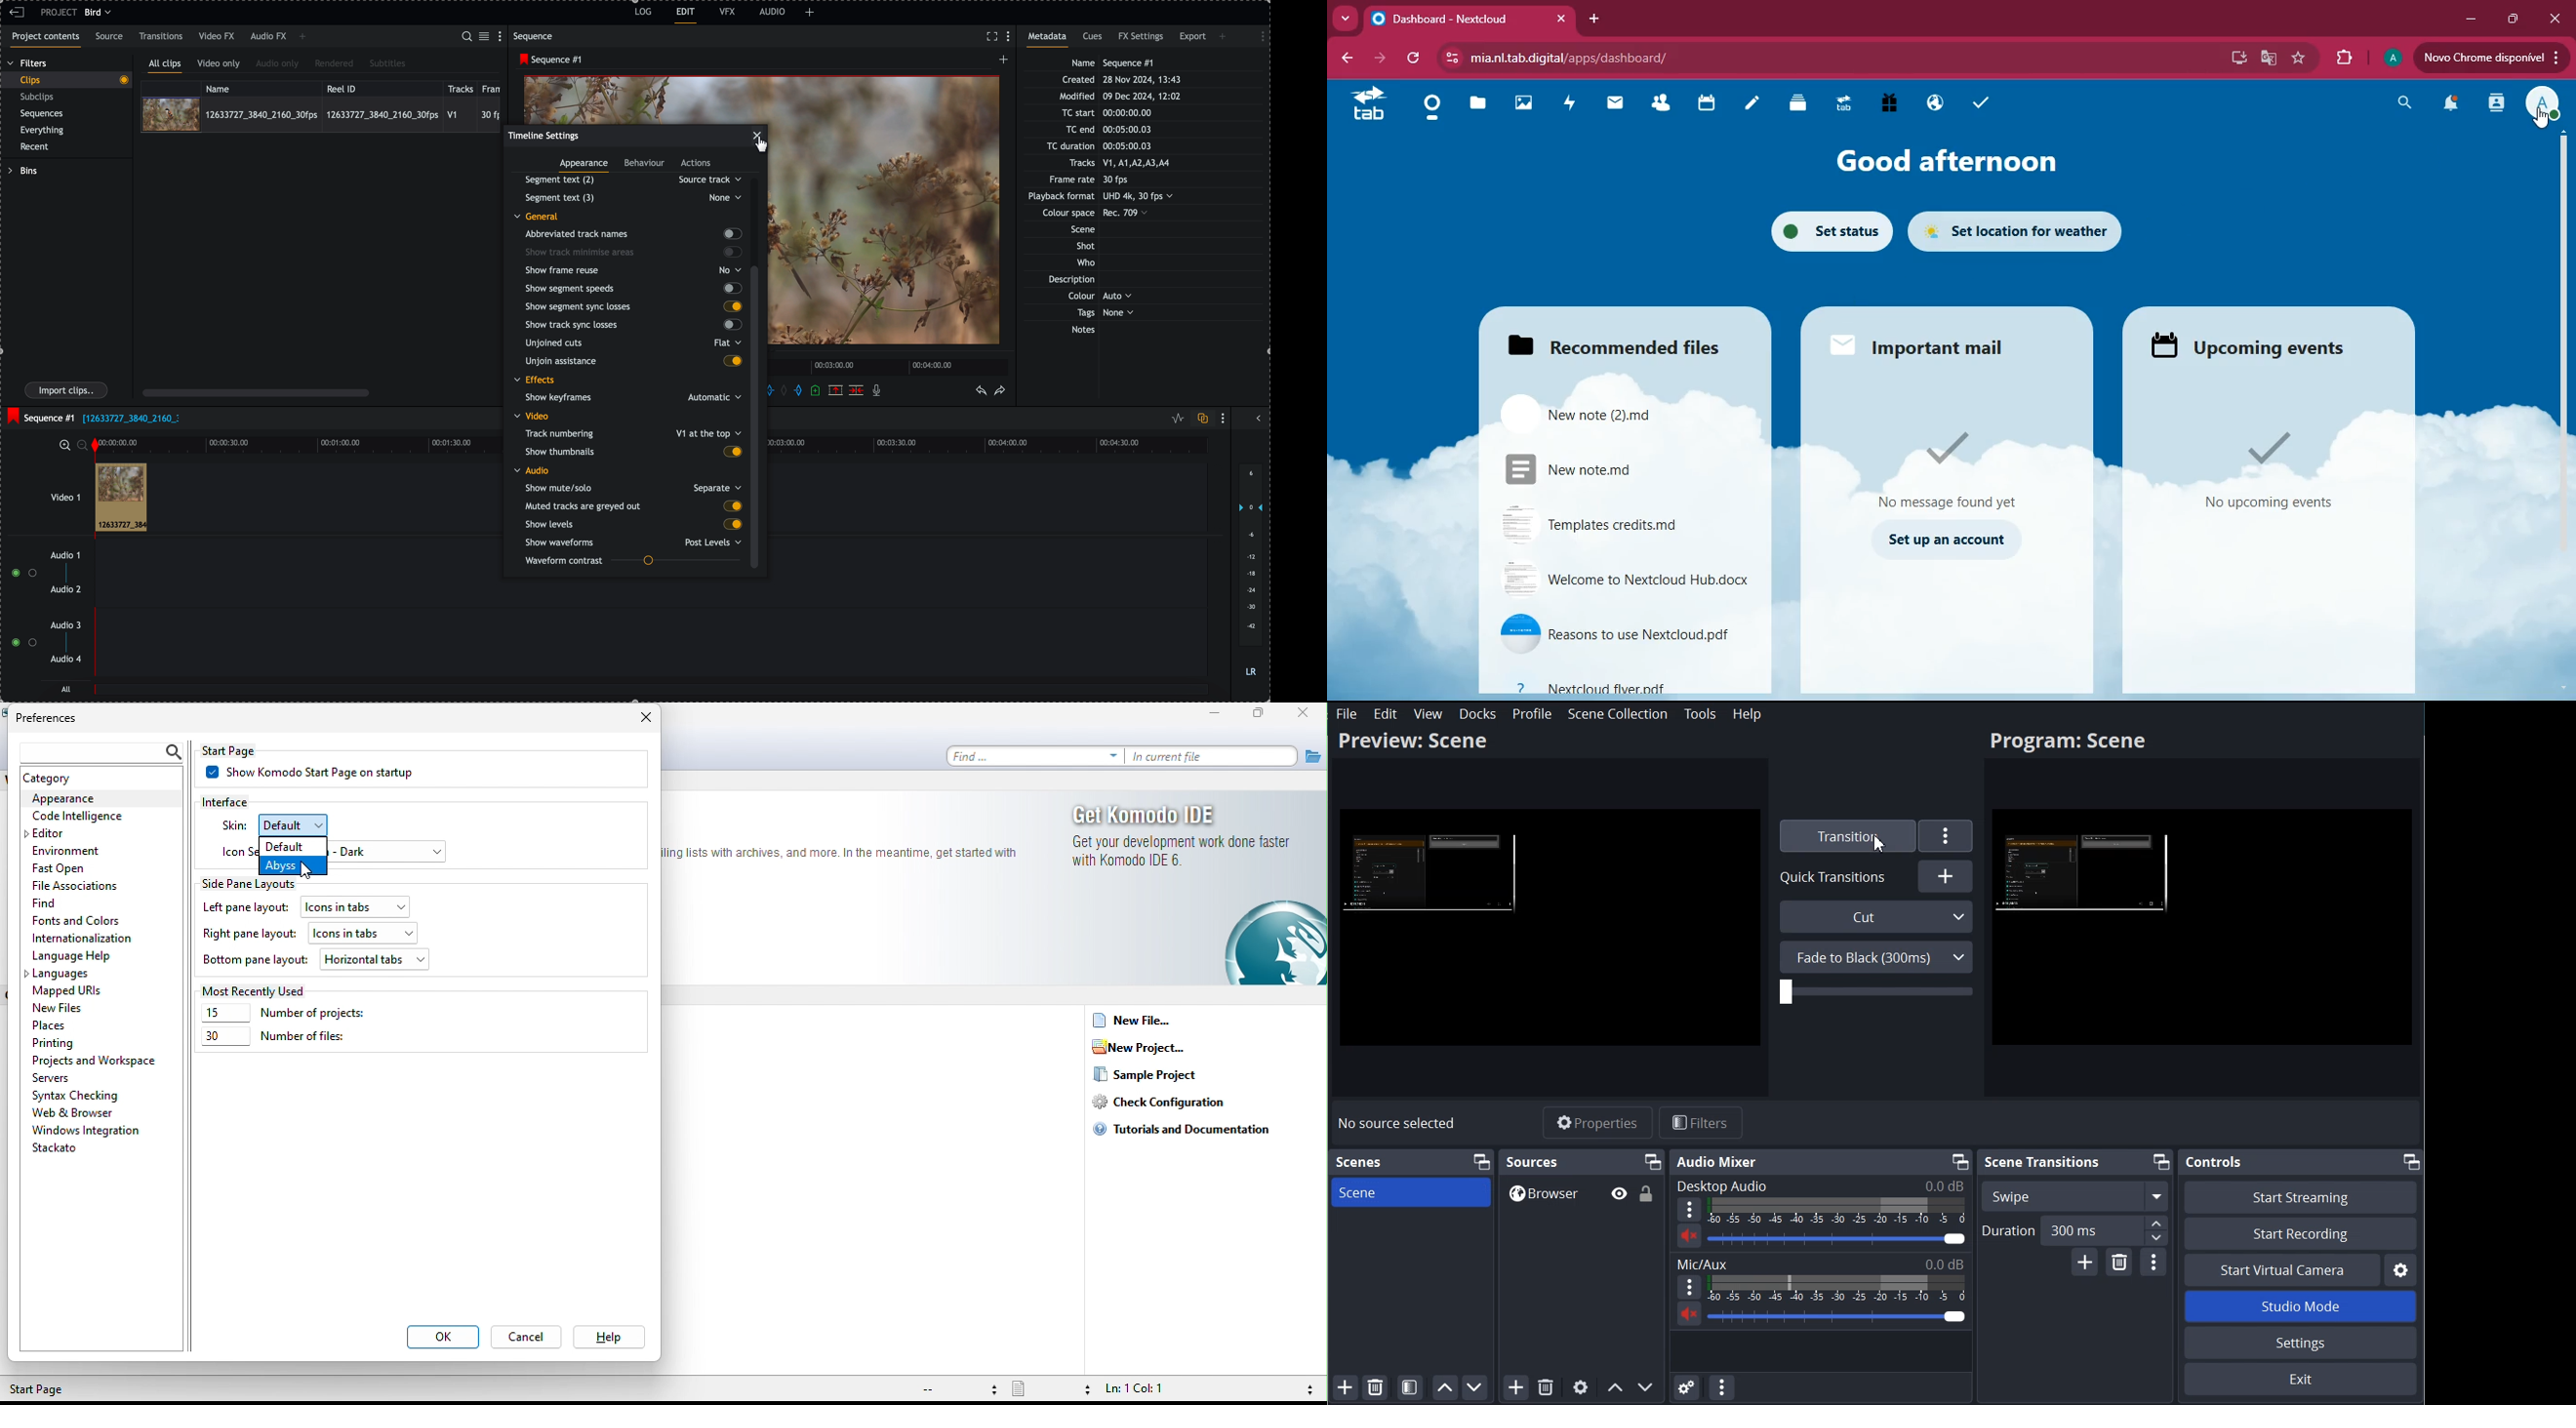  Describe the element at coordinates (1646, 1387) in the screenshot. I see `Move Source Down` at that location.